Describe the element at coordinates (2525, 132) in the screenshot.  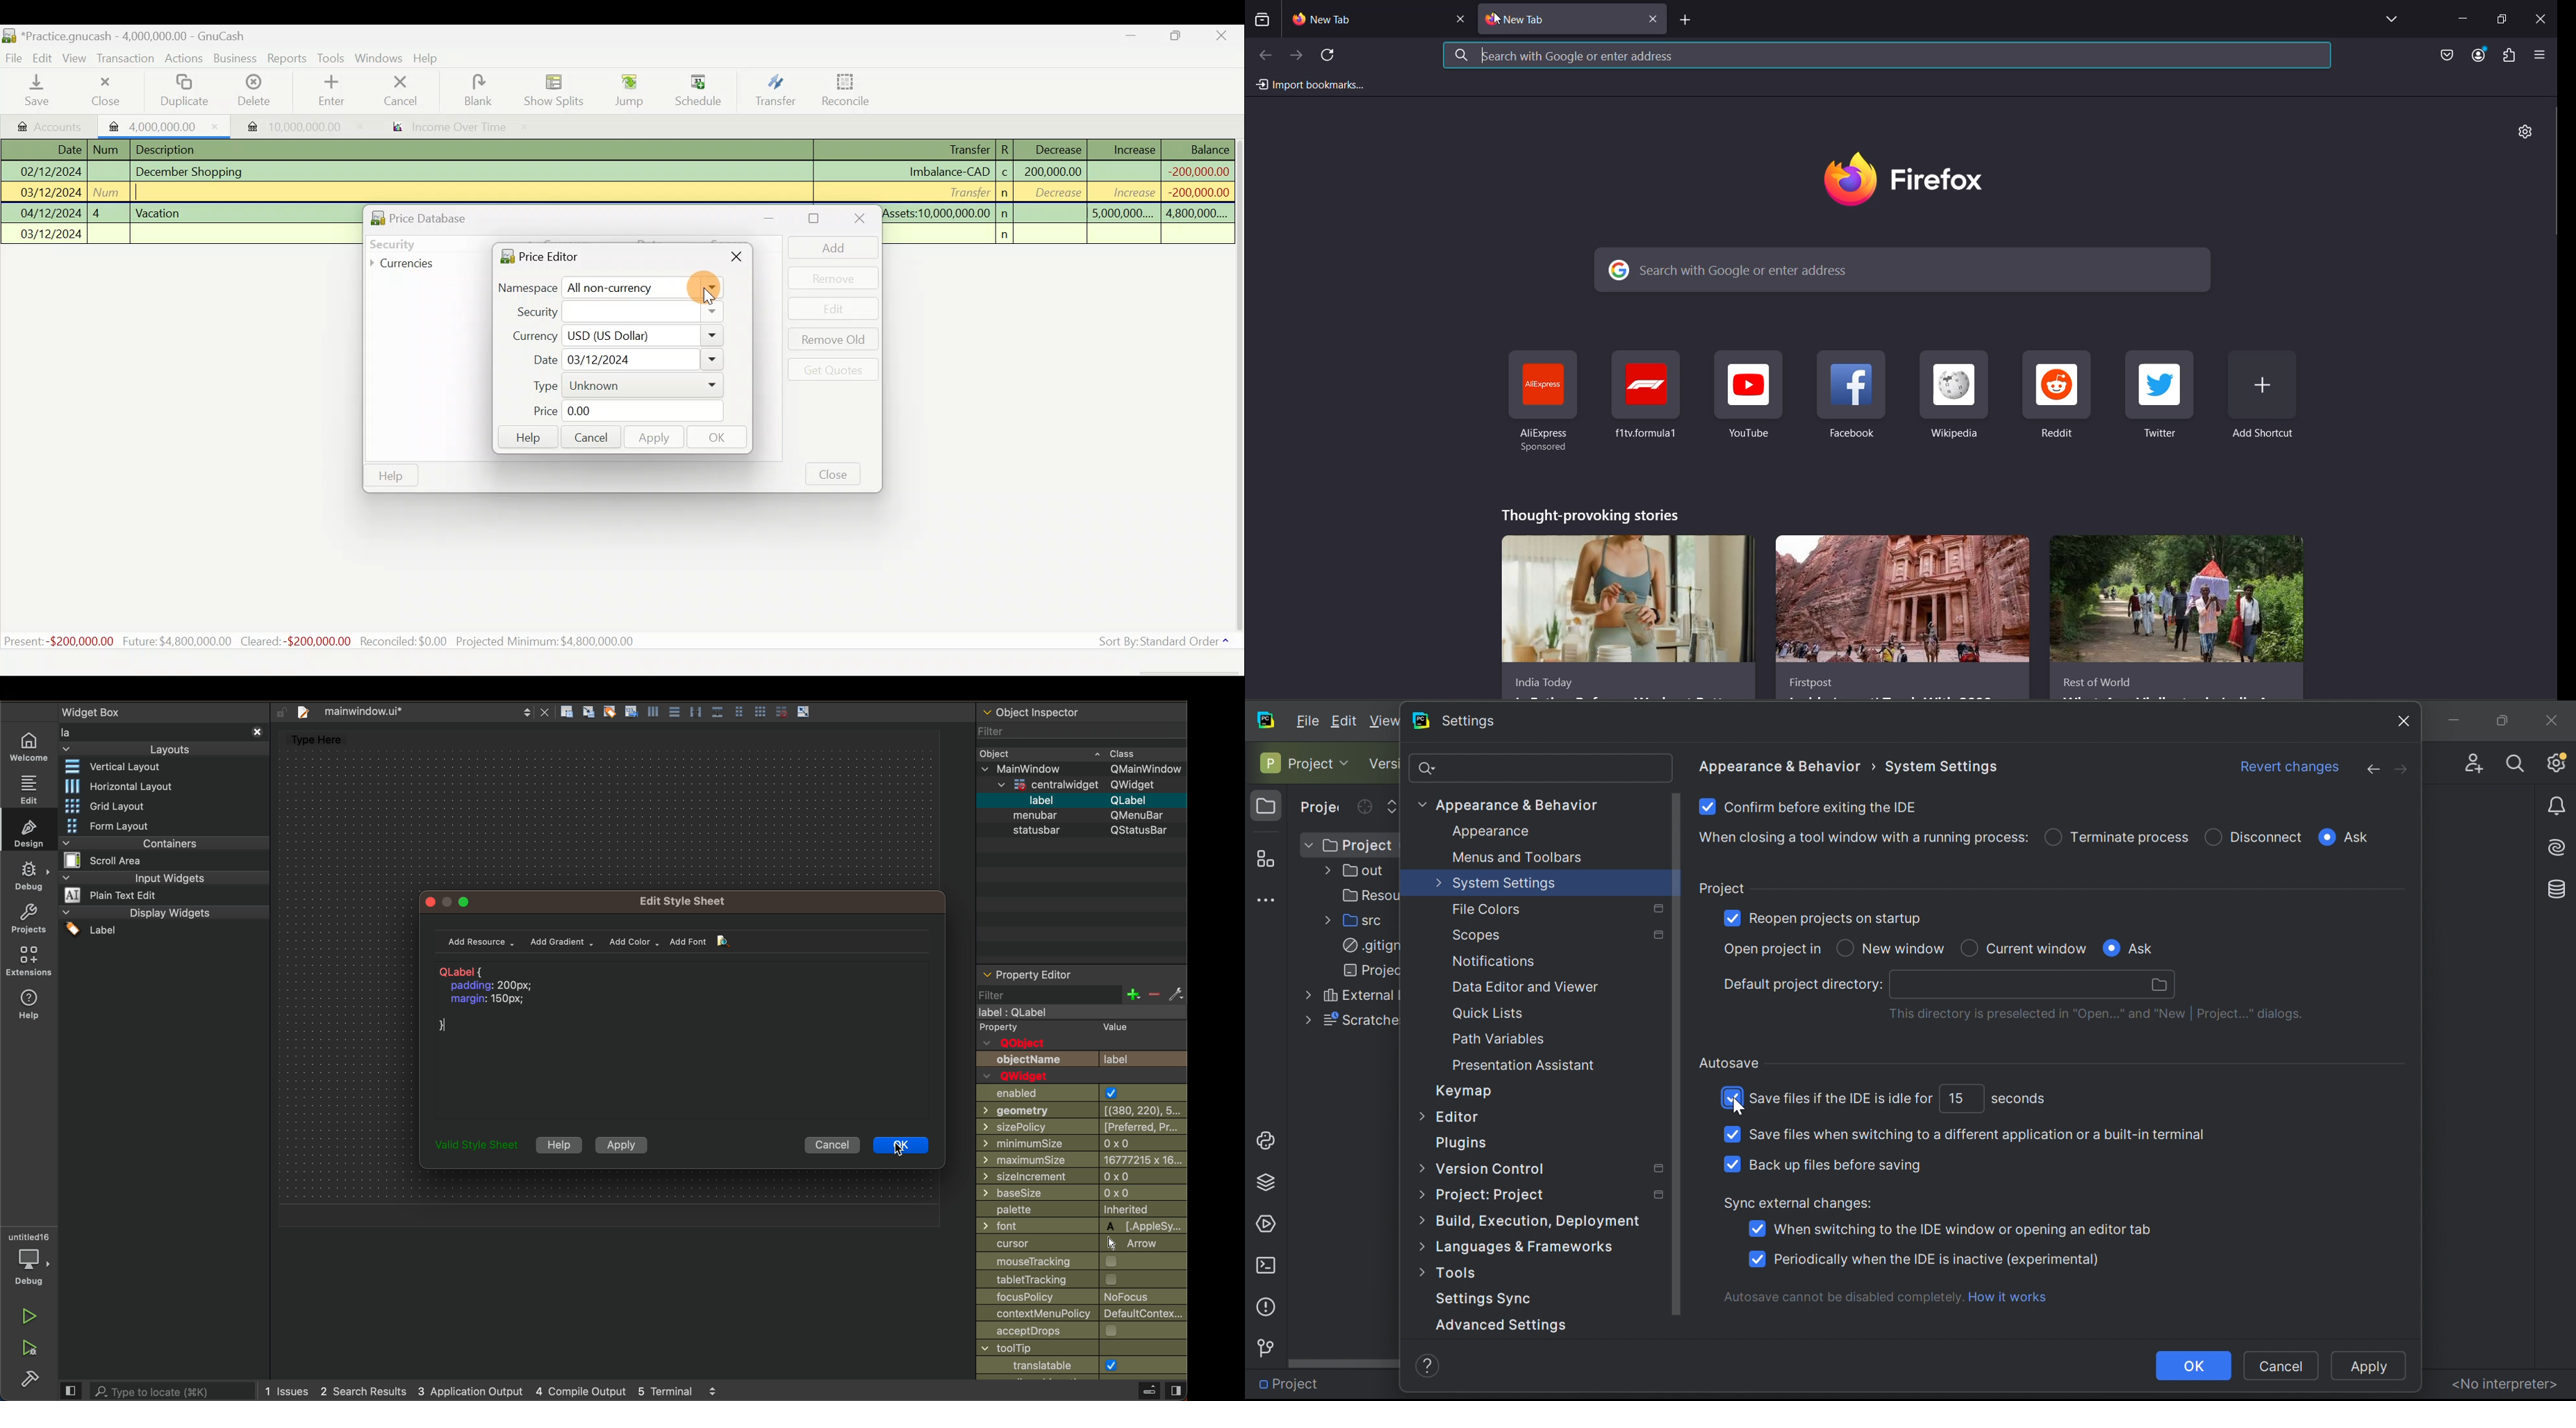
I see `personalize new tab` at that location.